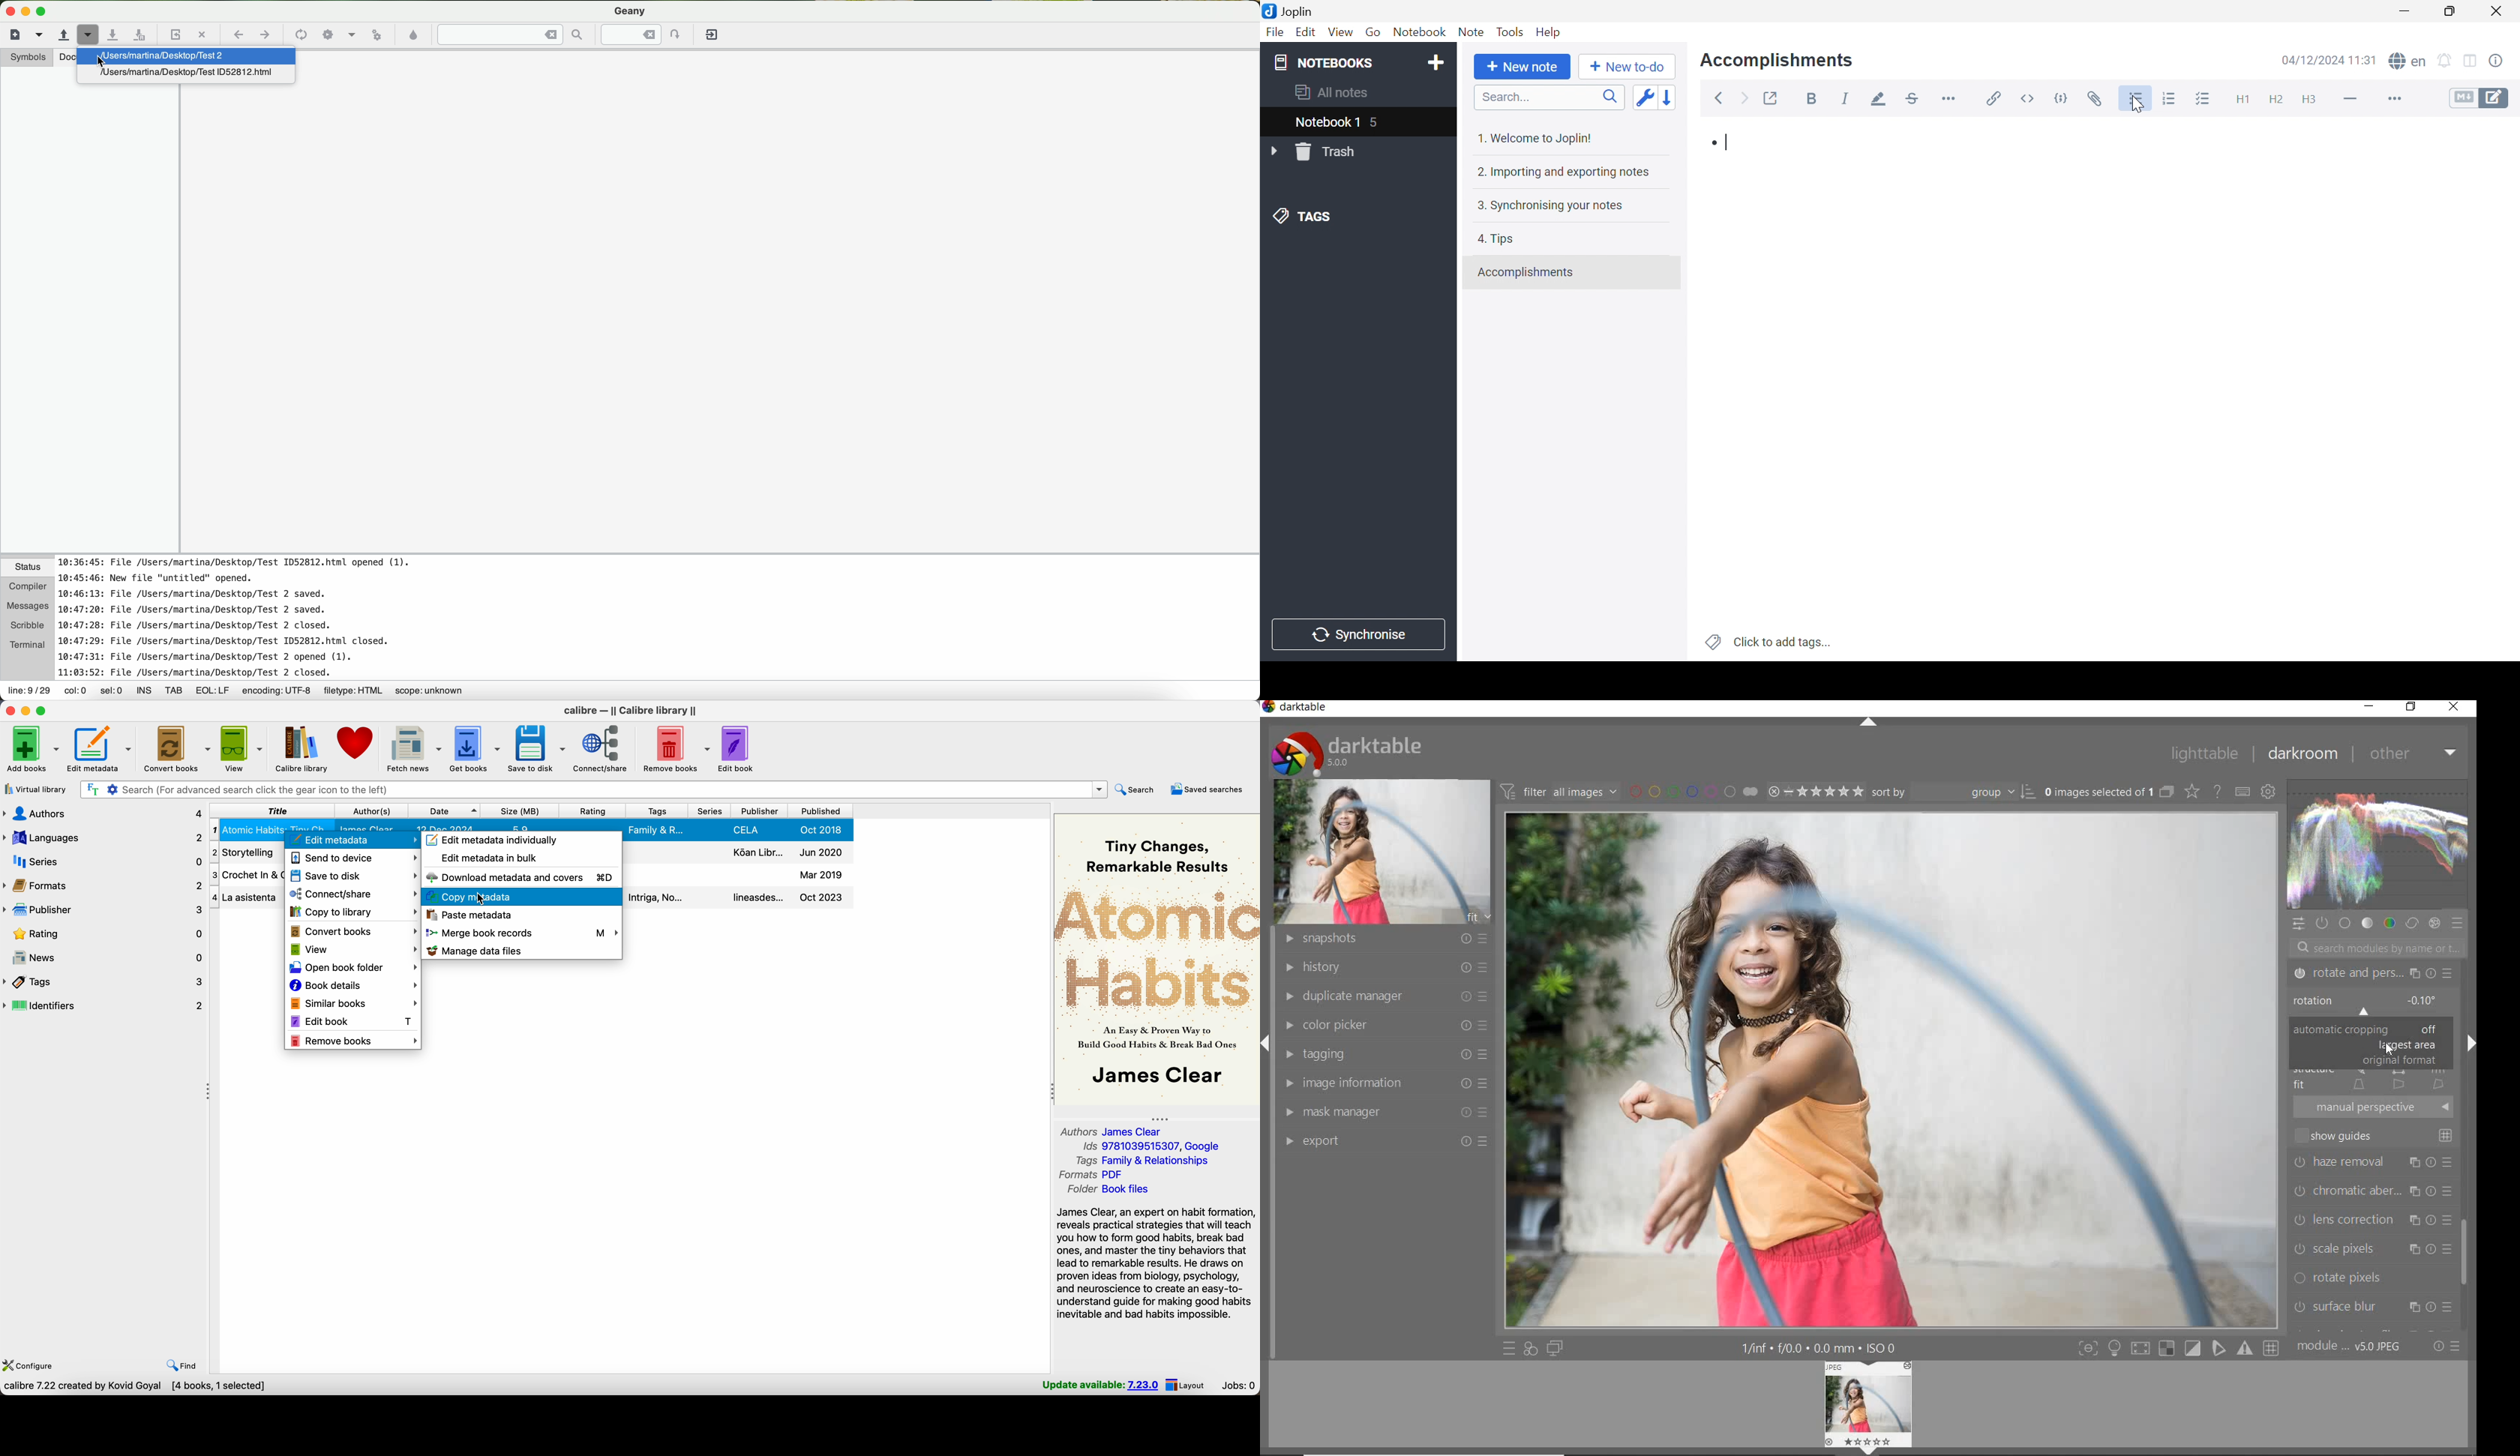 The height and width of the screenshot is (1456, 2520). Describe the element at coordinates (2403, 12) in the screenshot. I see `Minimize` at that location.